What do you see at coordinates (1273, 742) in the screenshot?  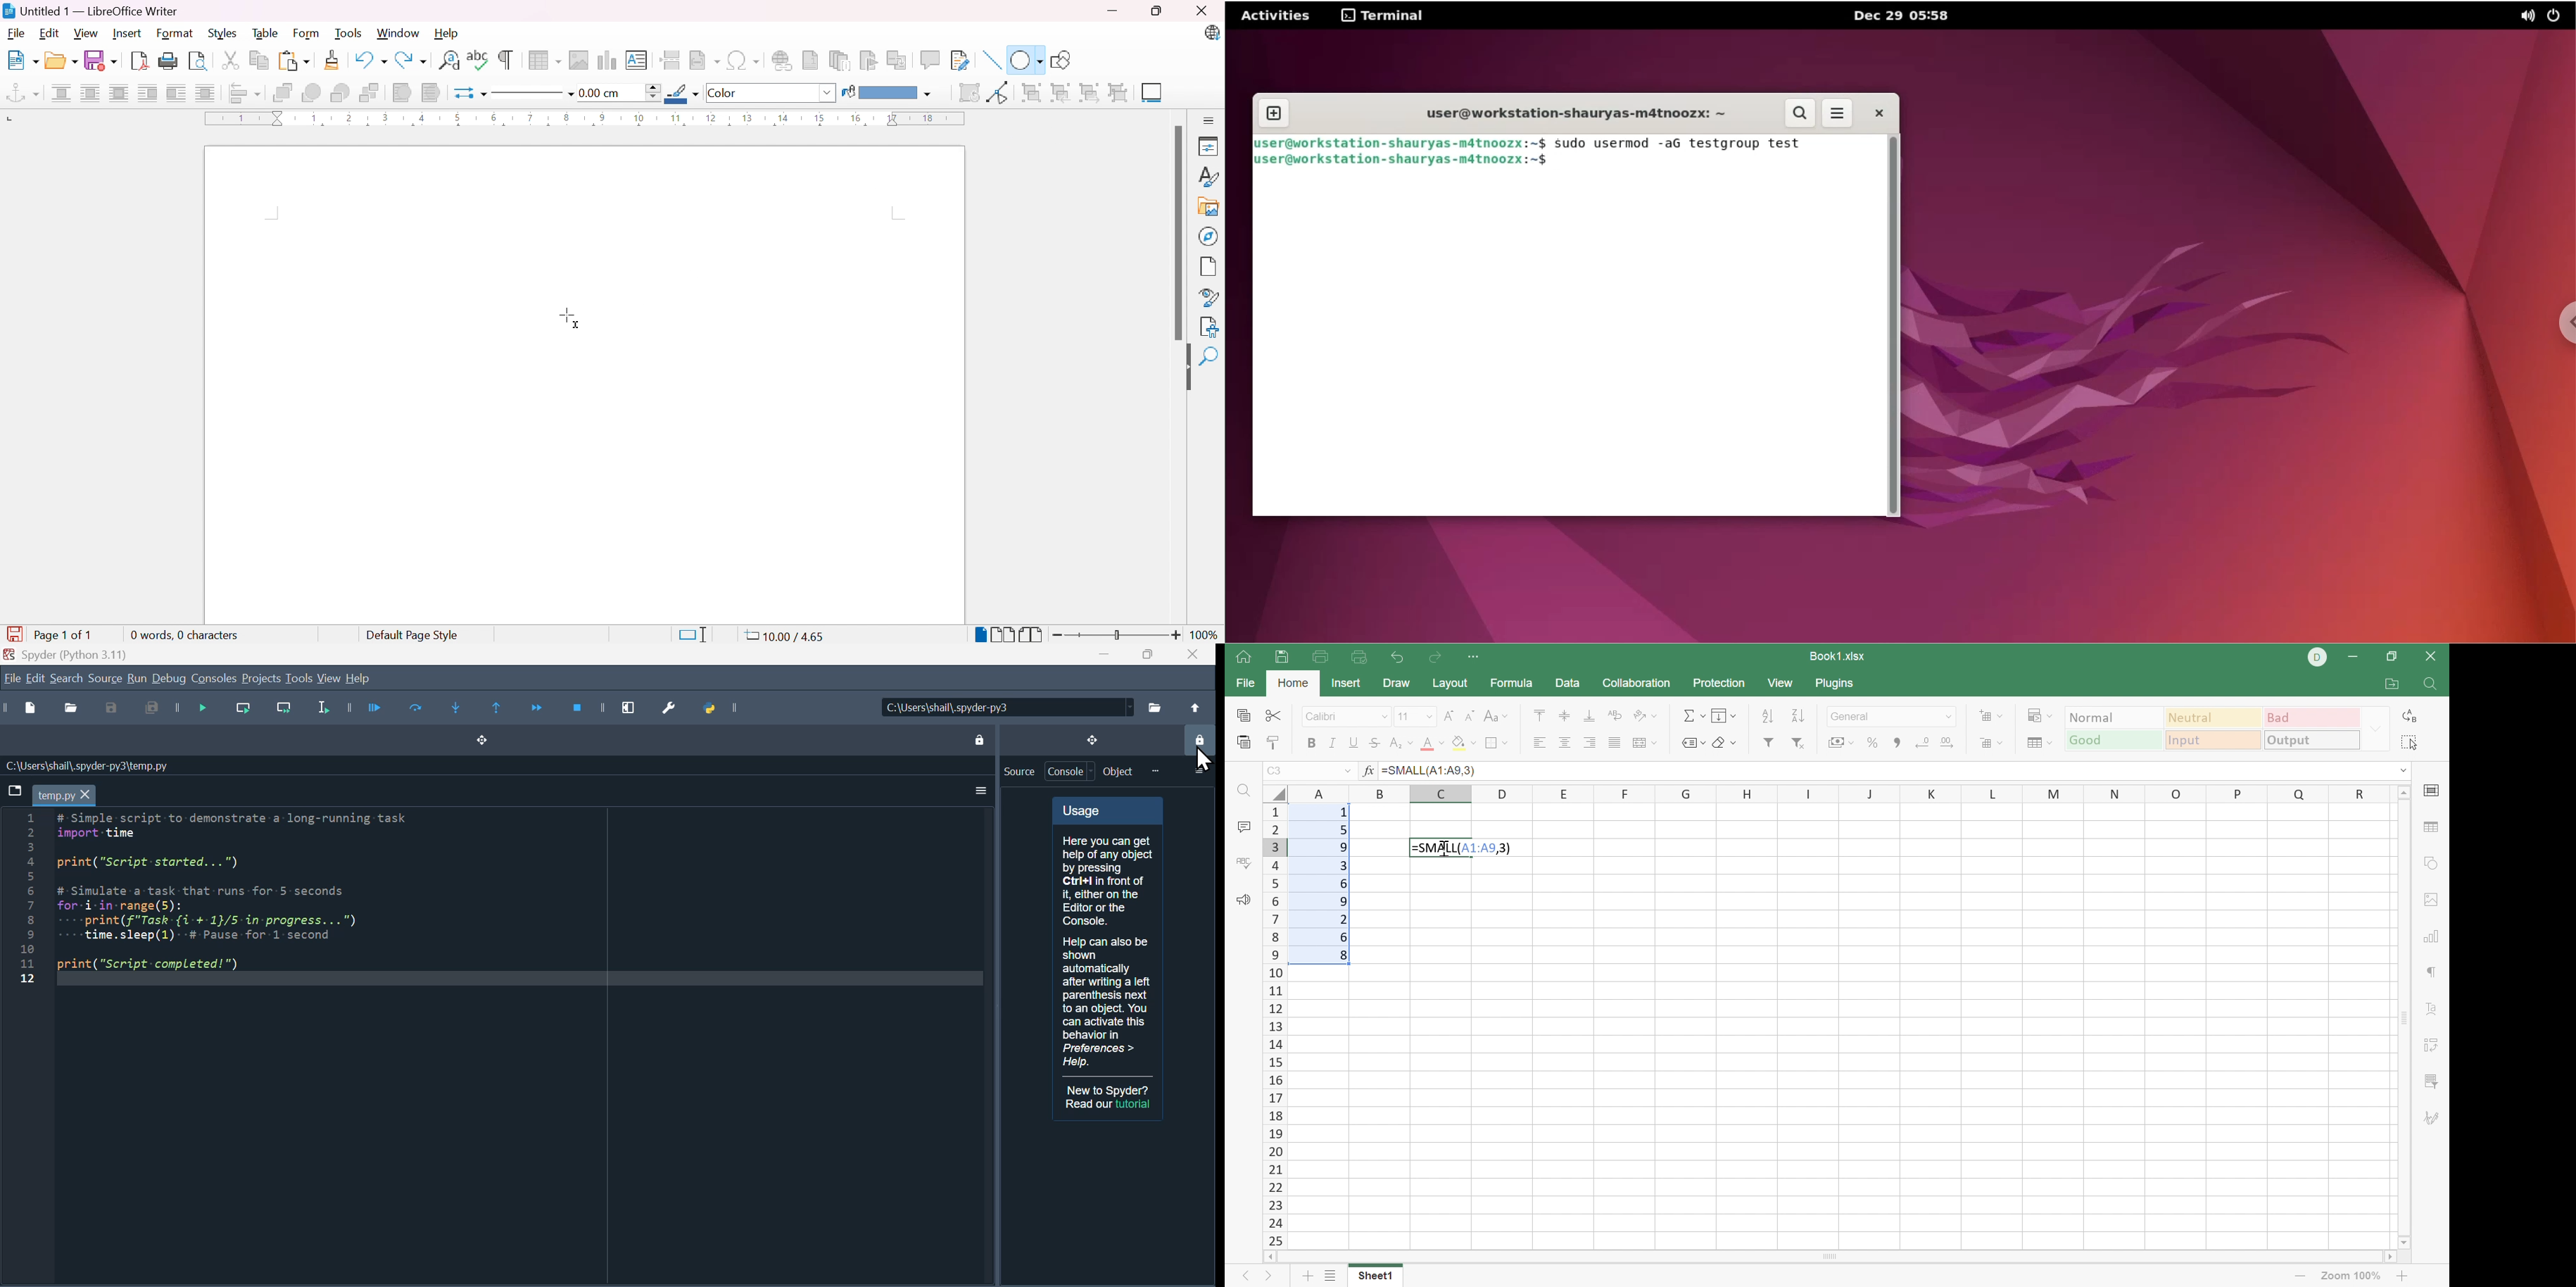 I see `Copy style` at bounding box center [1273, 742].